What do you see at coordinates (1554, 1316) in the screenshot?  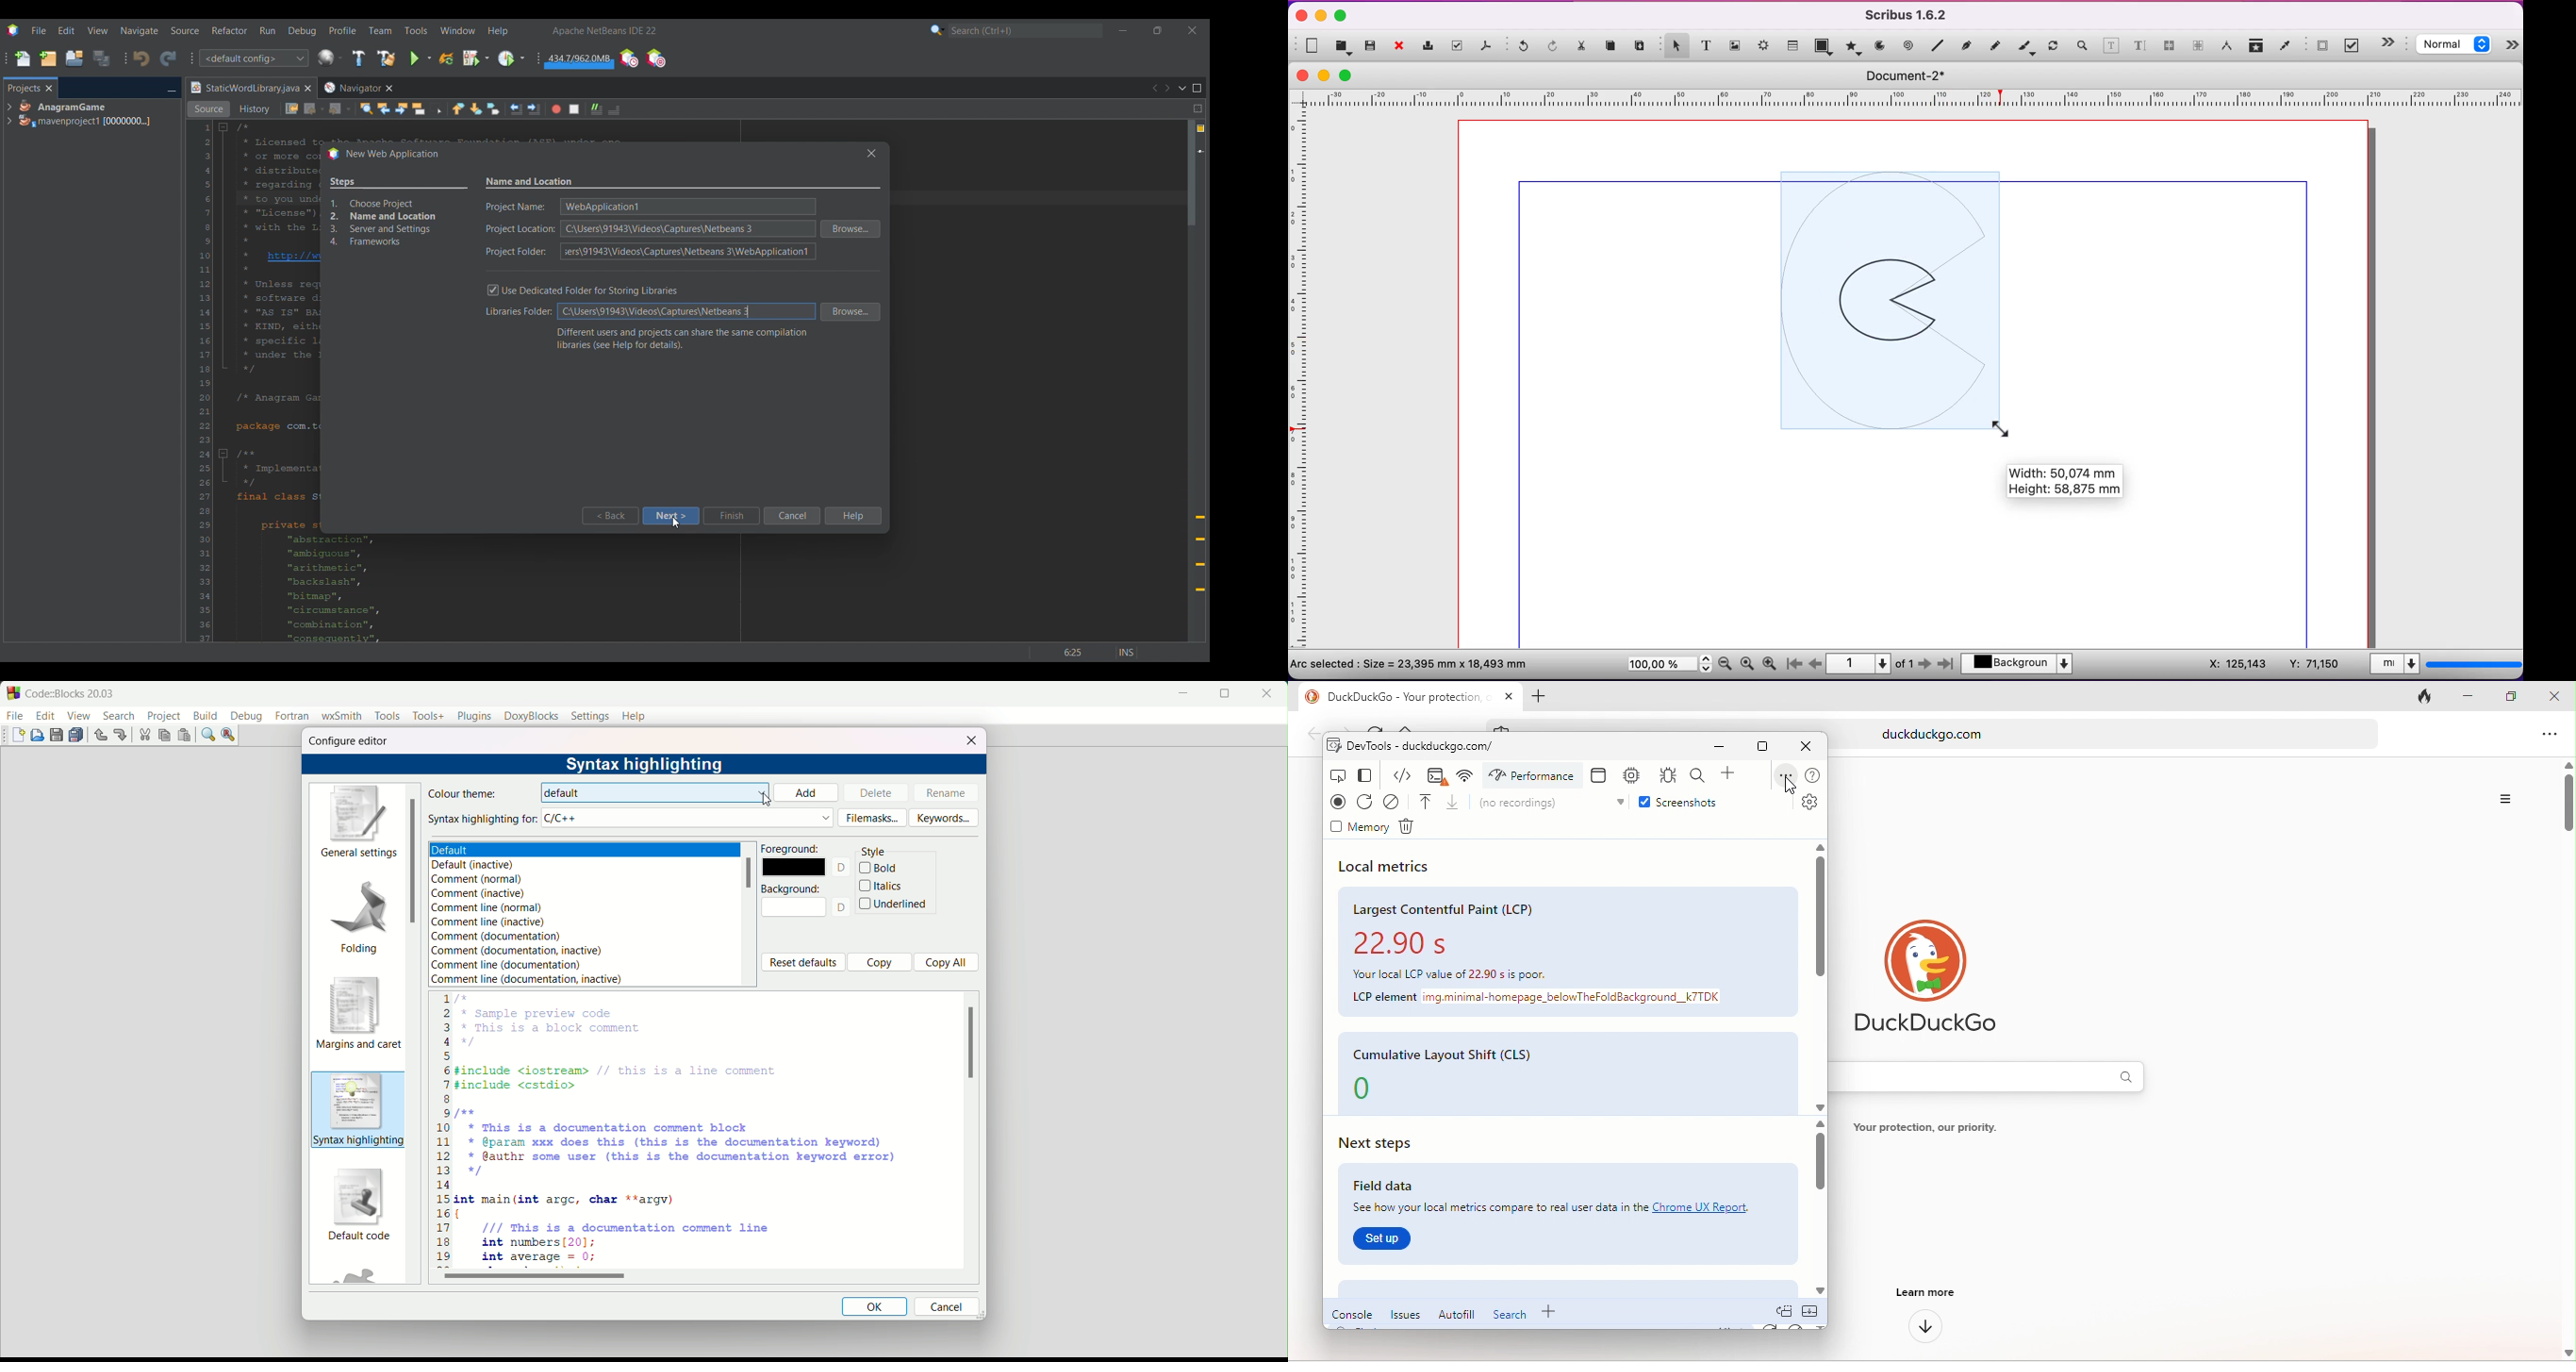 I see `add` at bounding box center [1554, 1316].